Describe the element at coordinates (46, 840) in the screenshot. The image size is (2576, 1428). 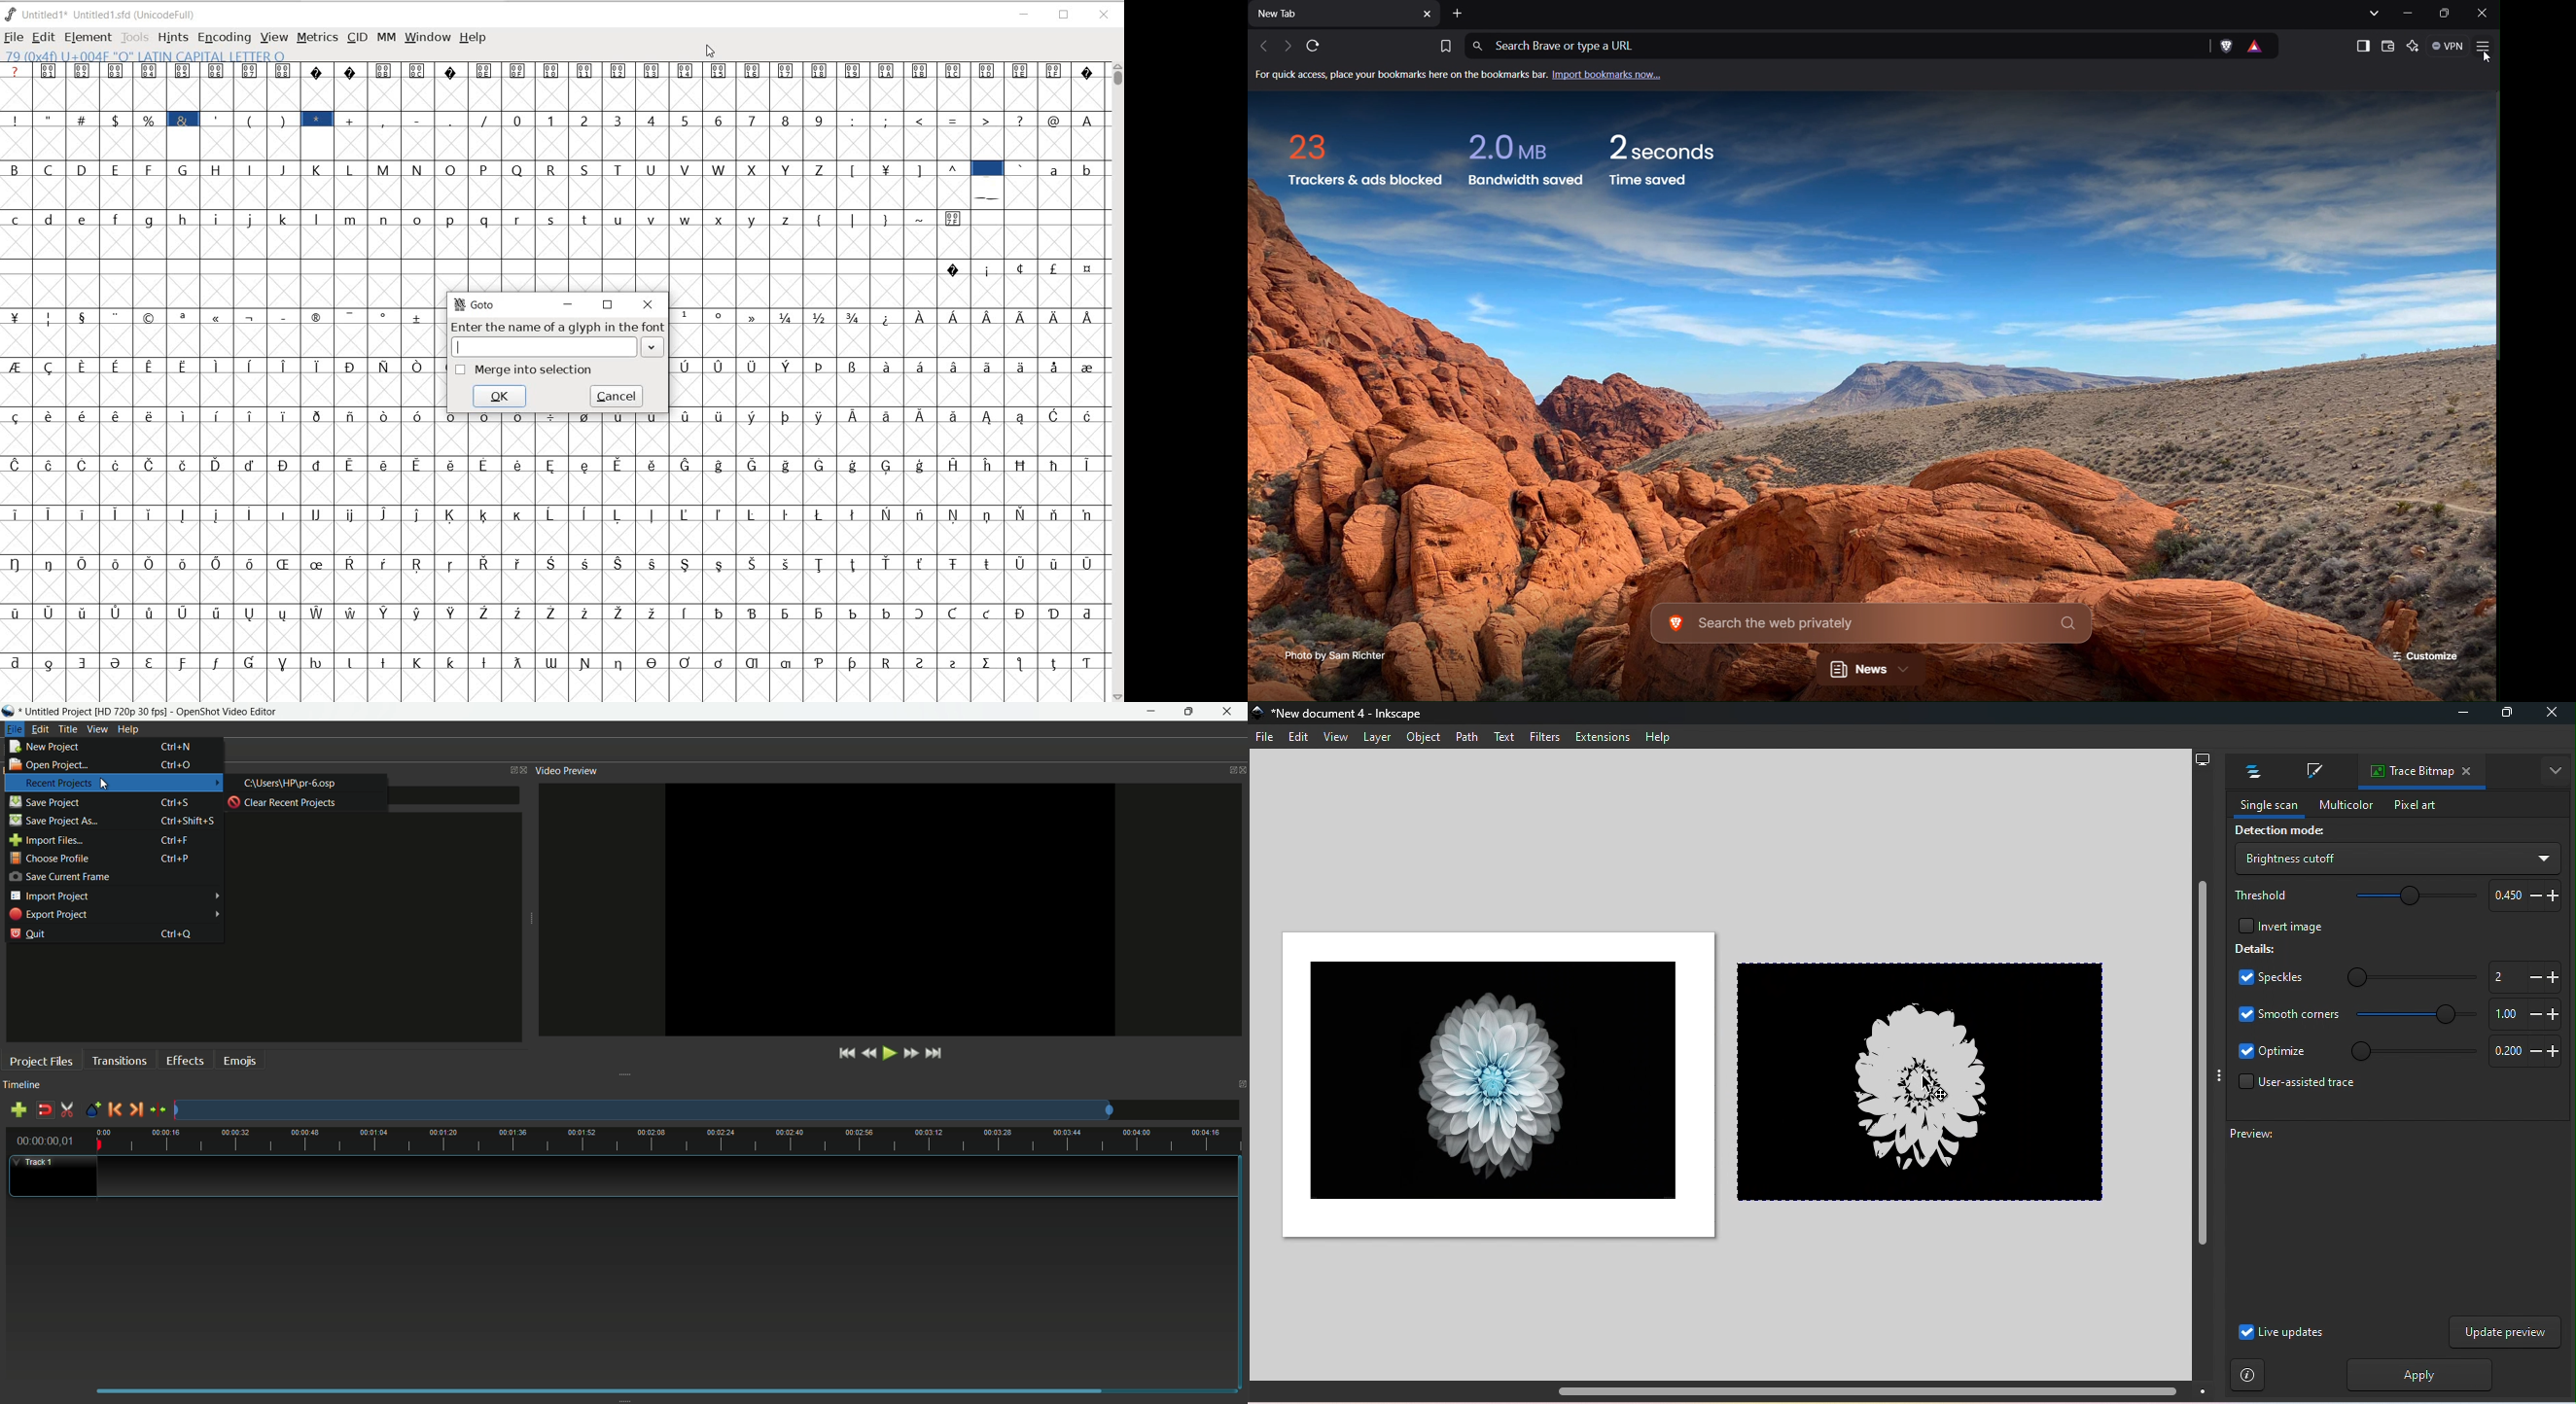
I see `import files` at that location.